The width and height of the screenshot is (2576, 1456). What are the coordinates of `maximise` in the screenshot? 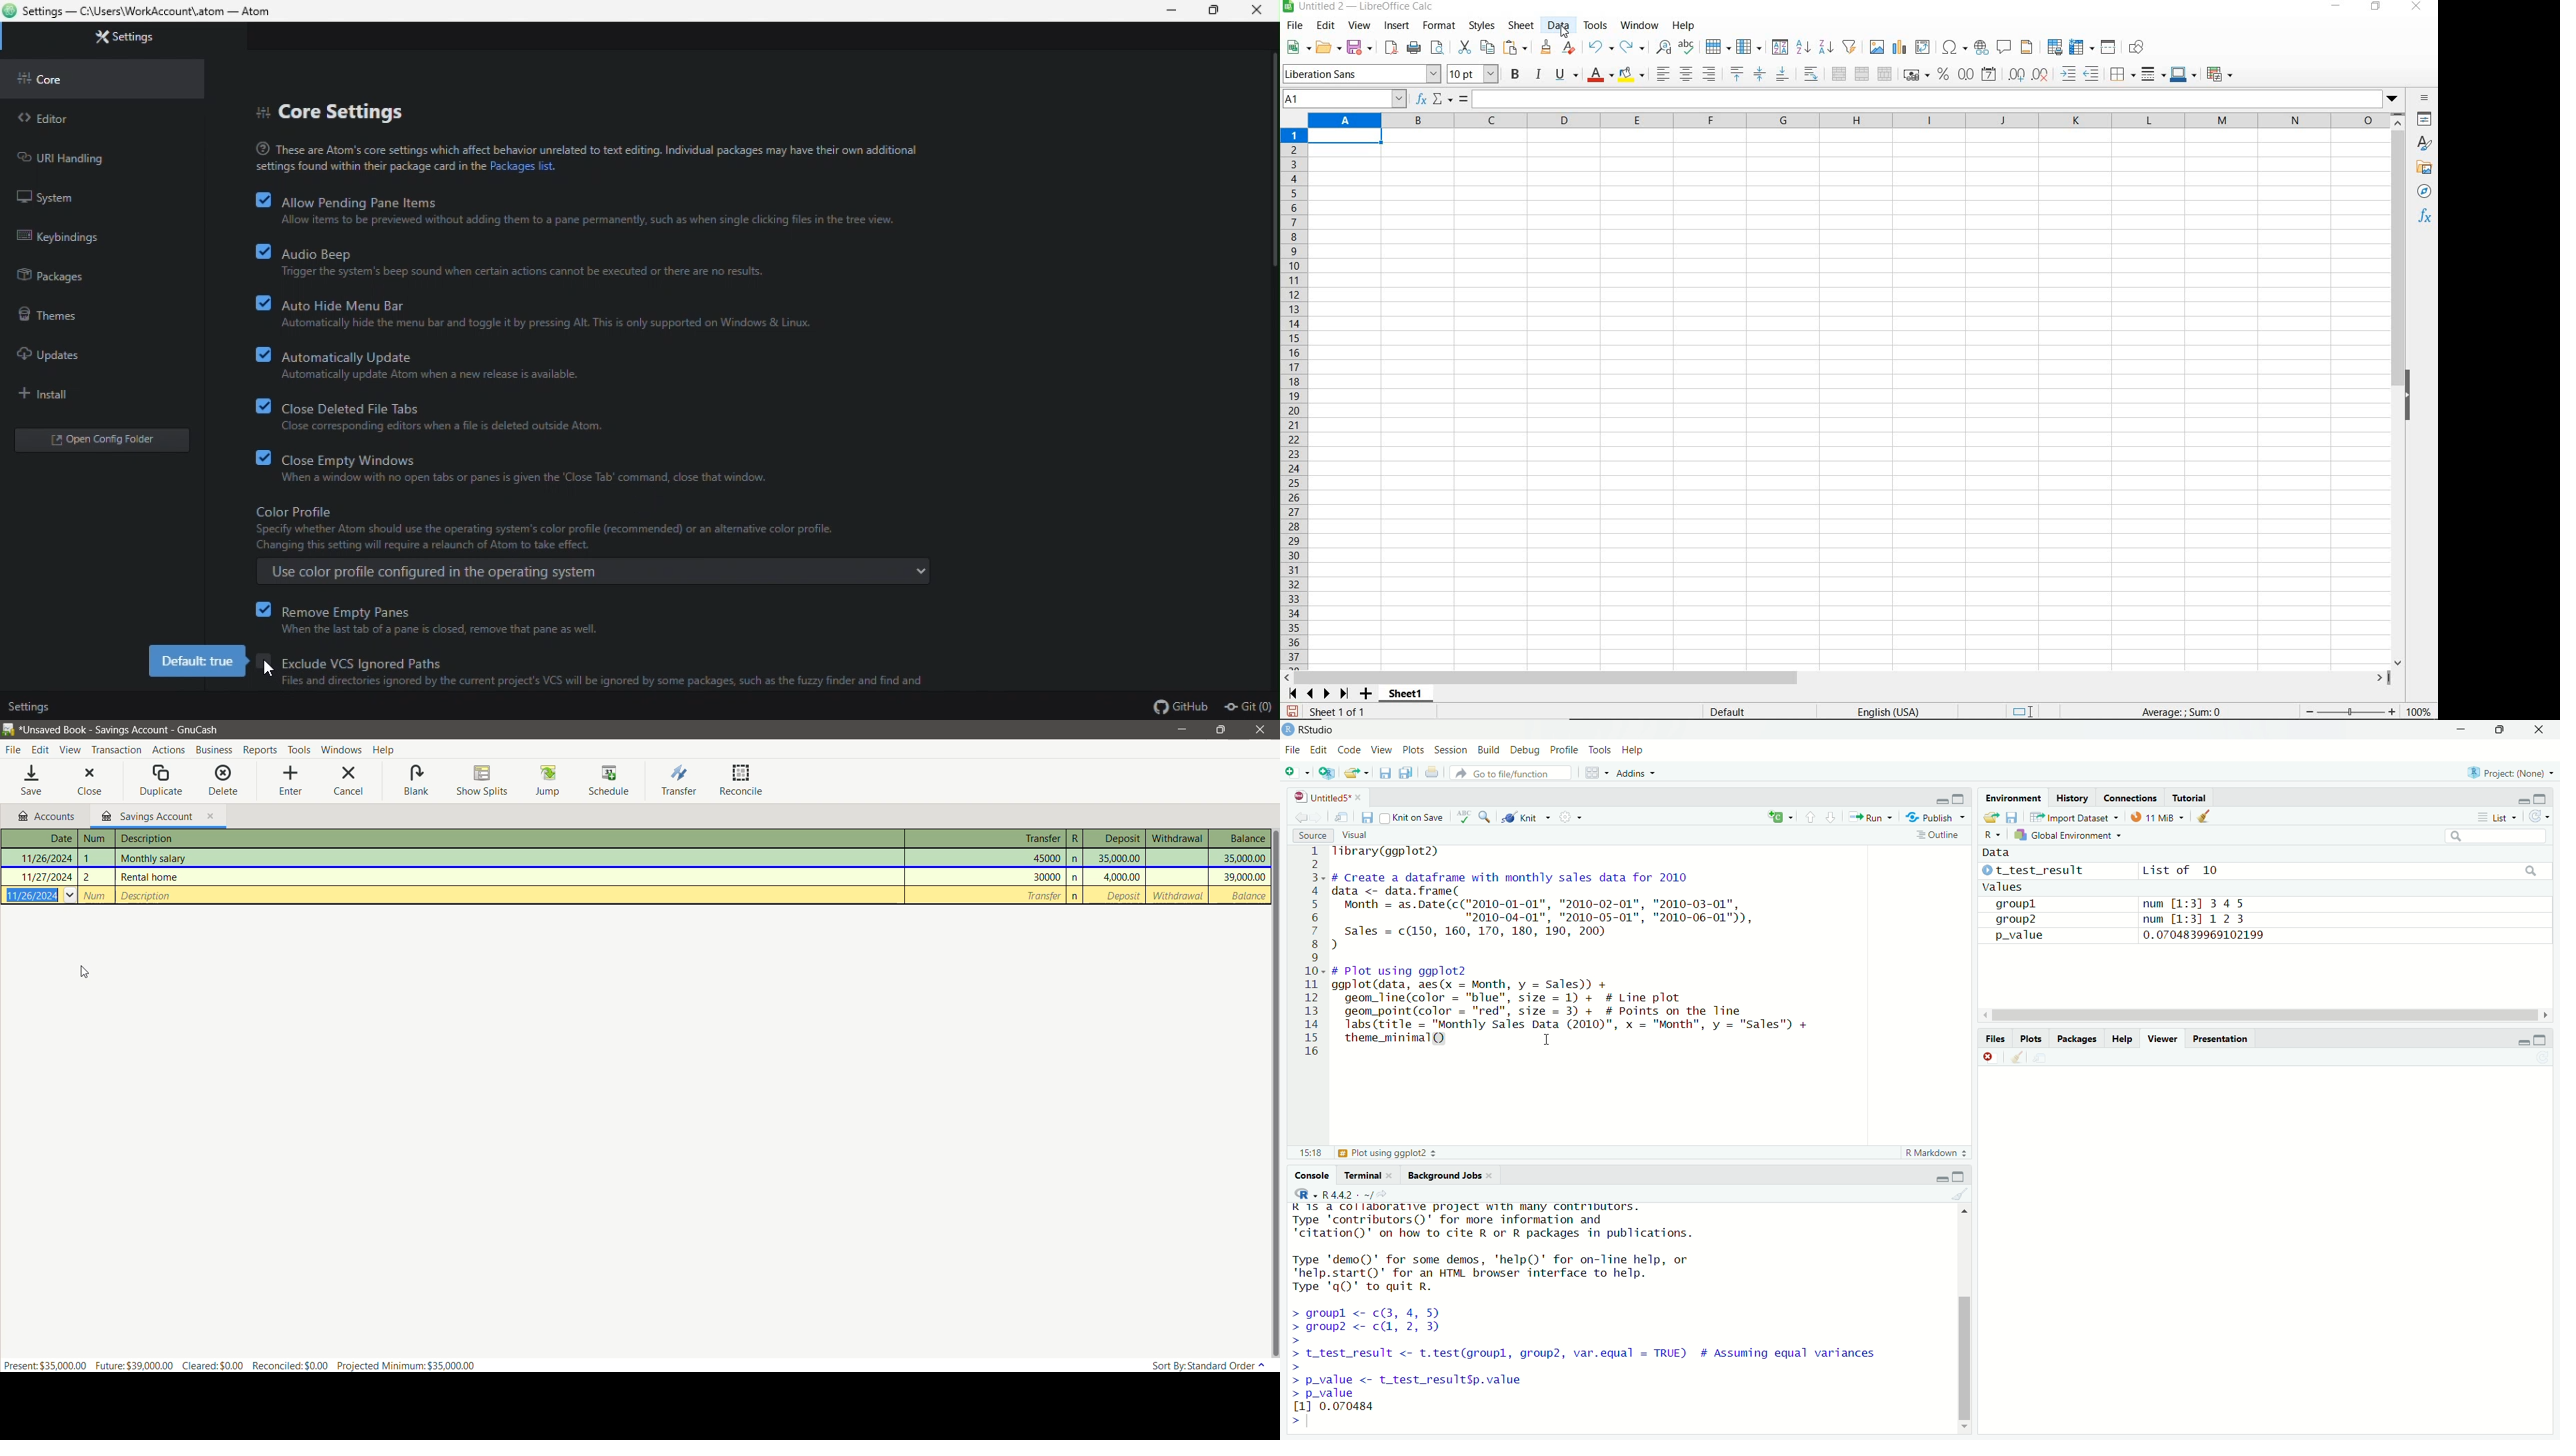 It's located at (1958, 797).